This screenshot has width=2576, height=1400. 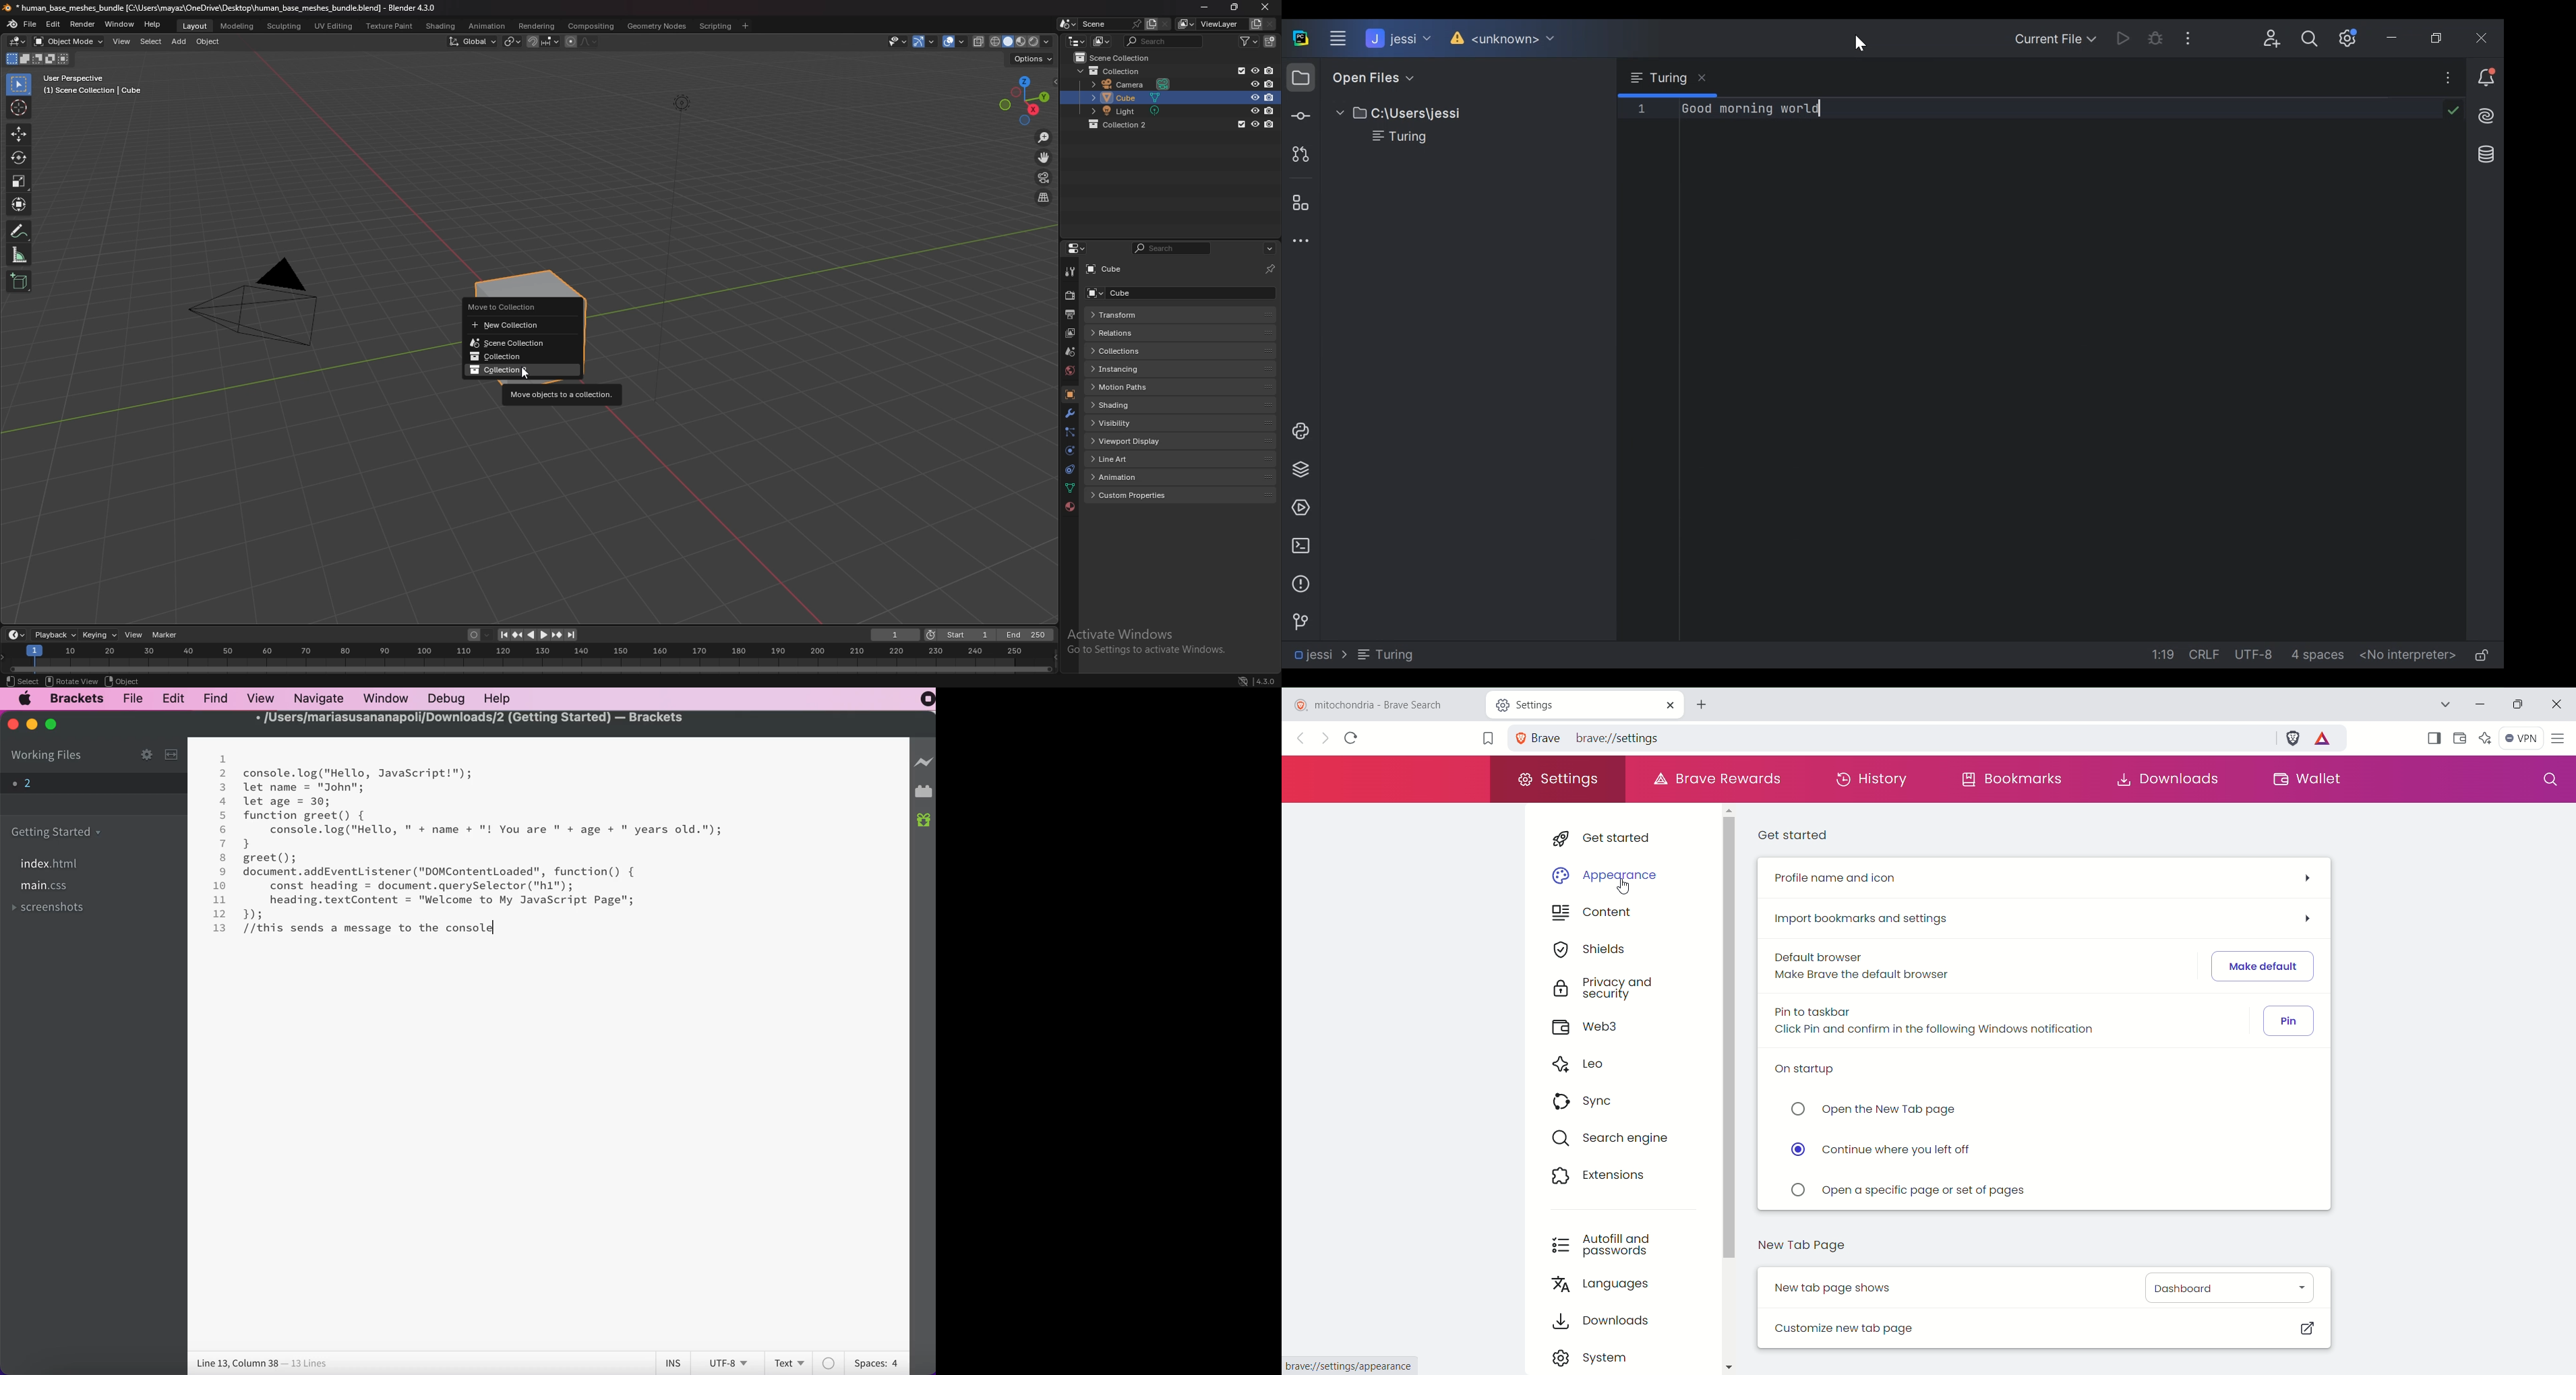 What do you see at coordinates (1299, 584) in the screenshot?
I see `Problem` at bounding box center [1299, 584].